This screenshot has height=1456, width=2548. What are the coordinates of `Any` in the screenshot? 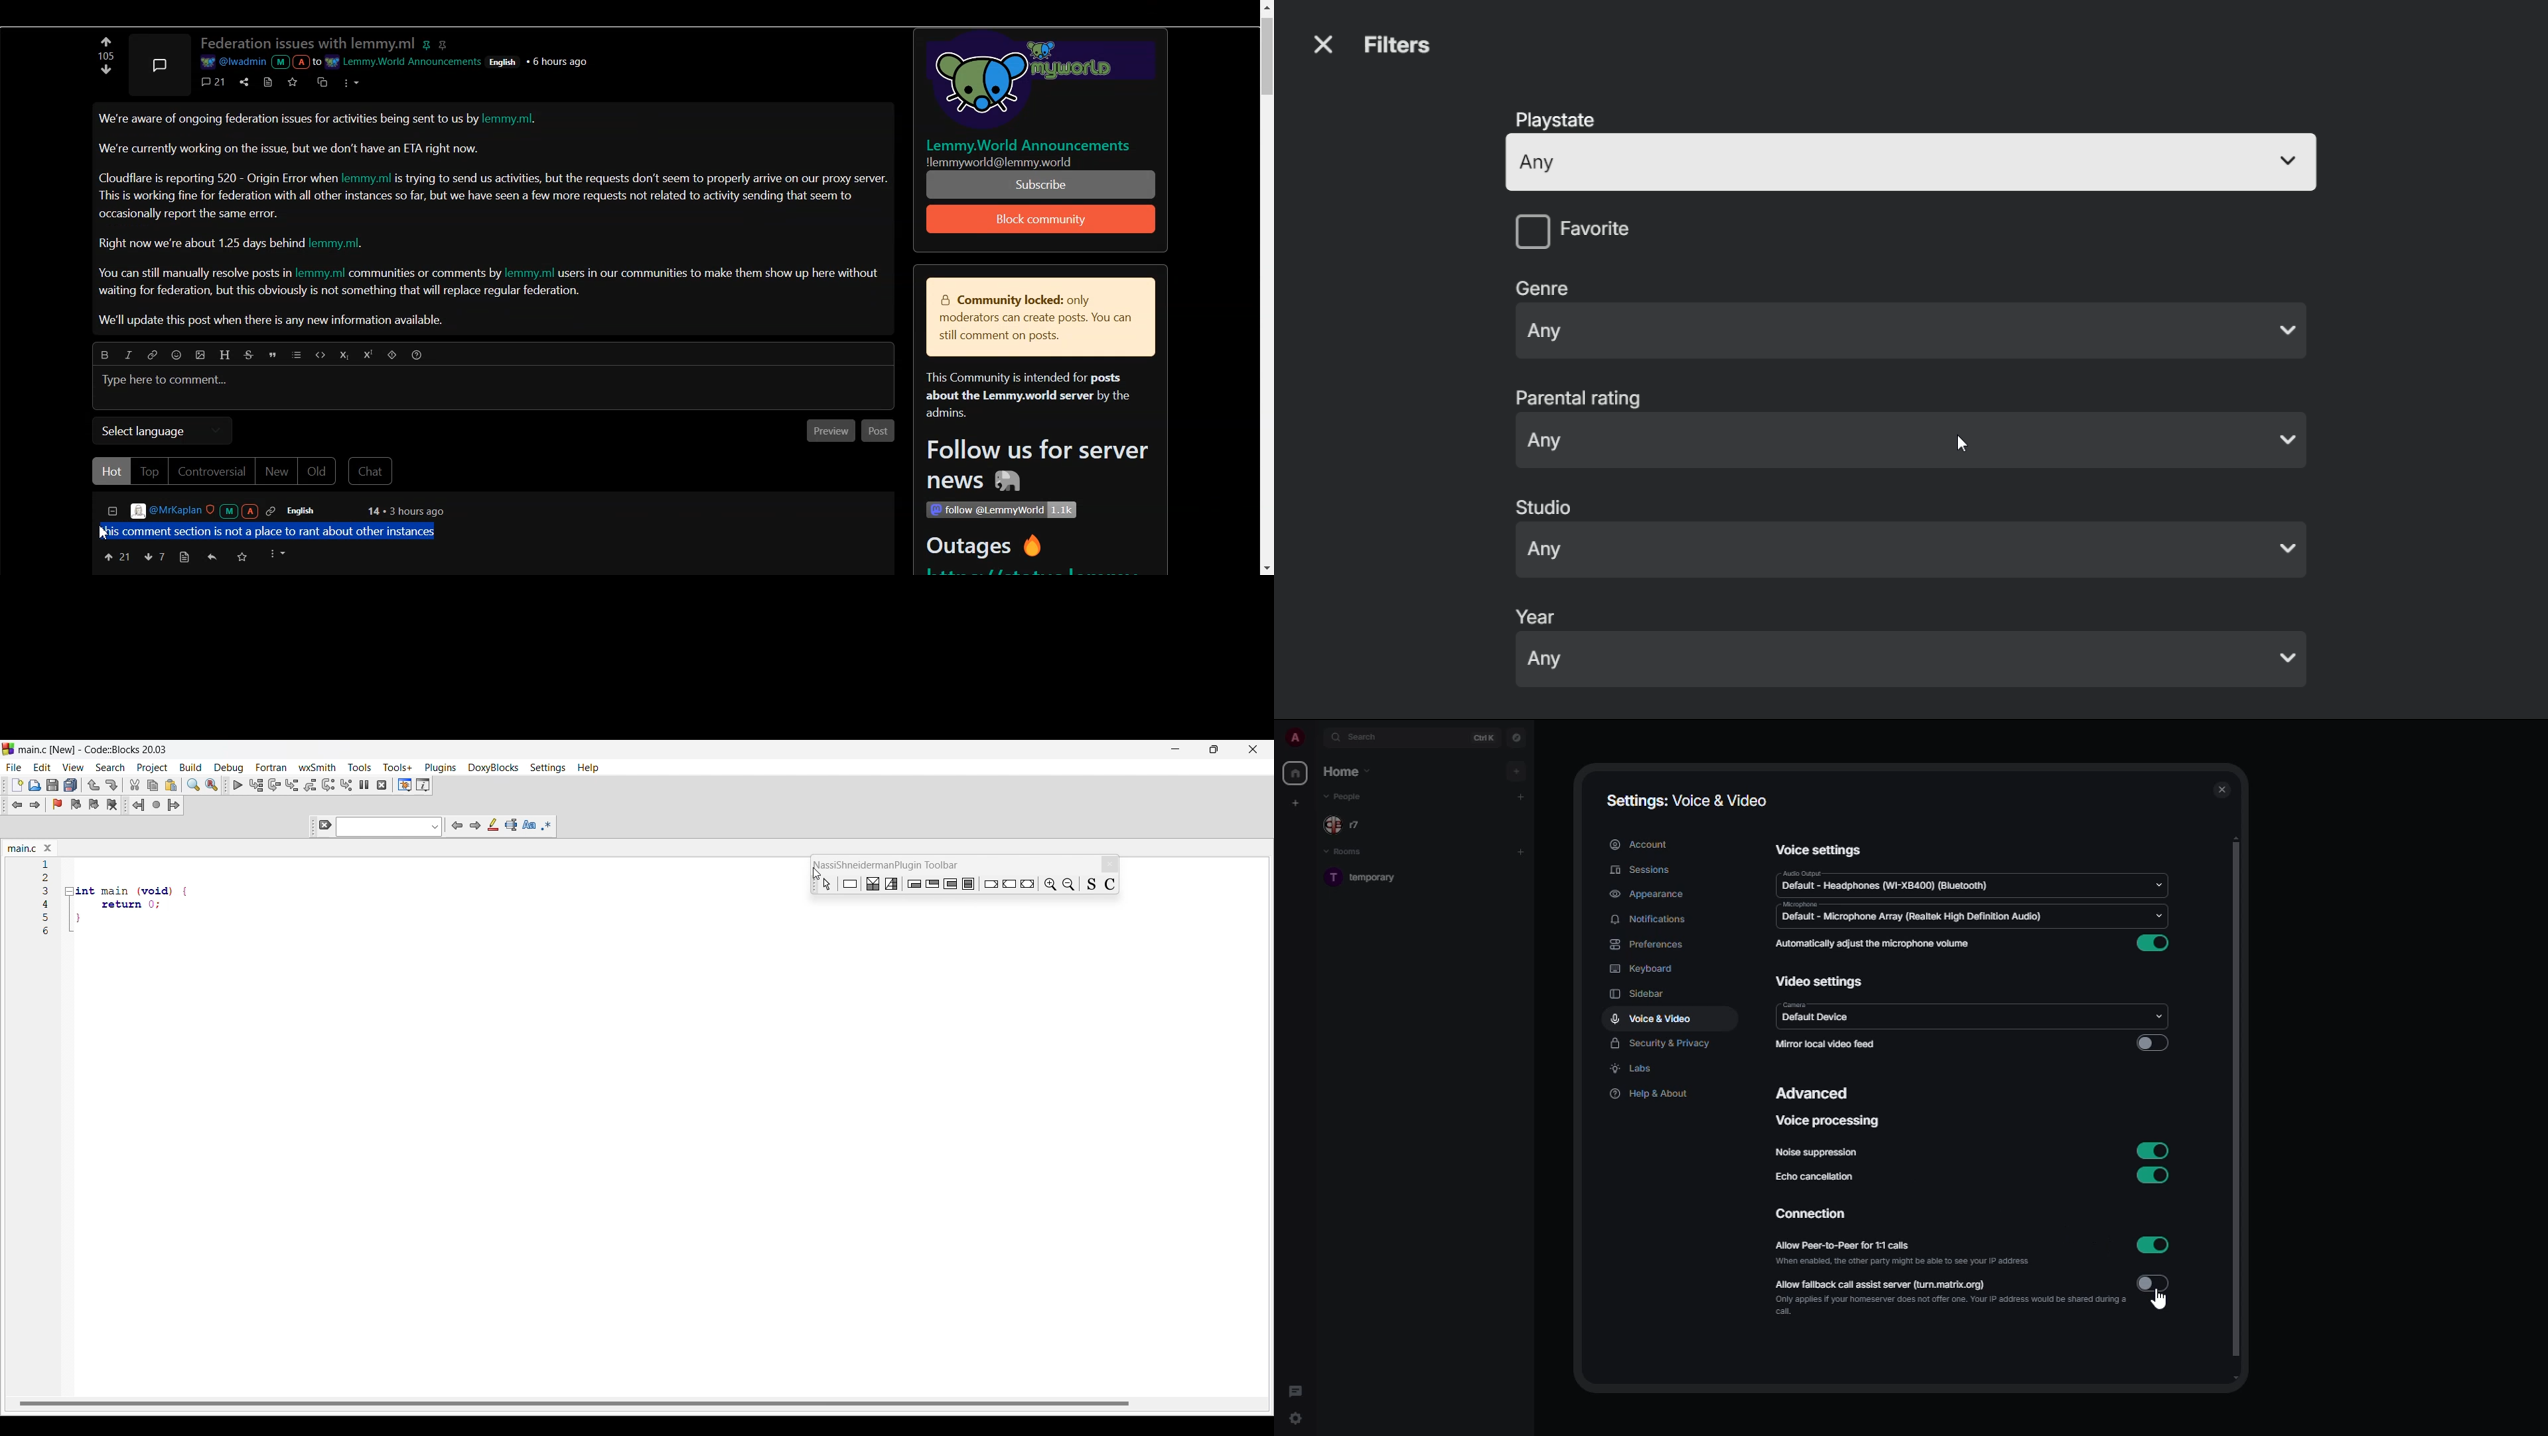 It's located at (1913, 332).